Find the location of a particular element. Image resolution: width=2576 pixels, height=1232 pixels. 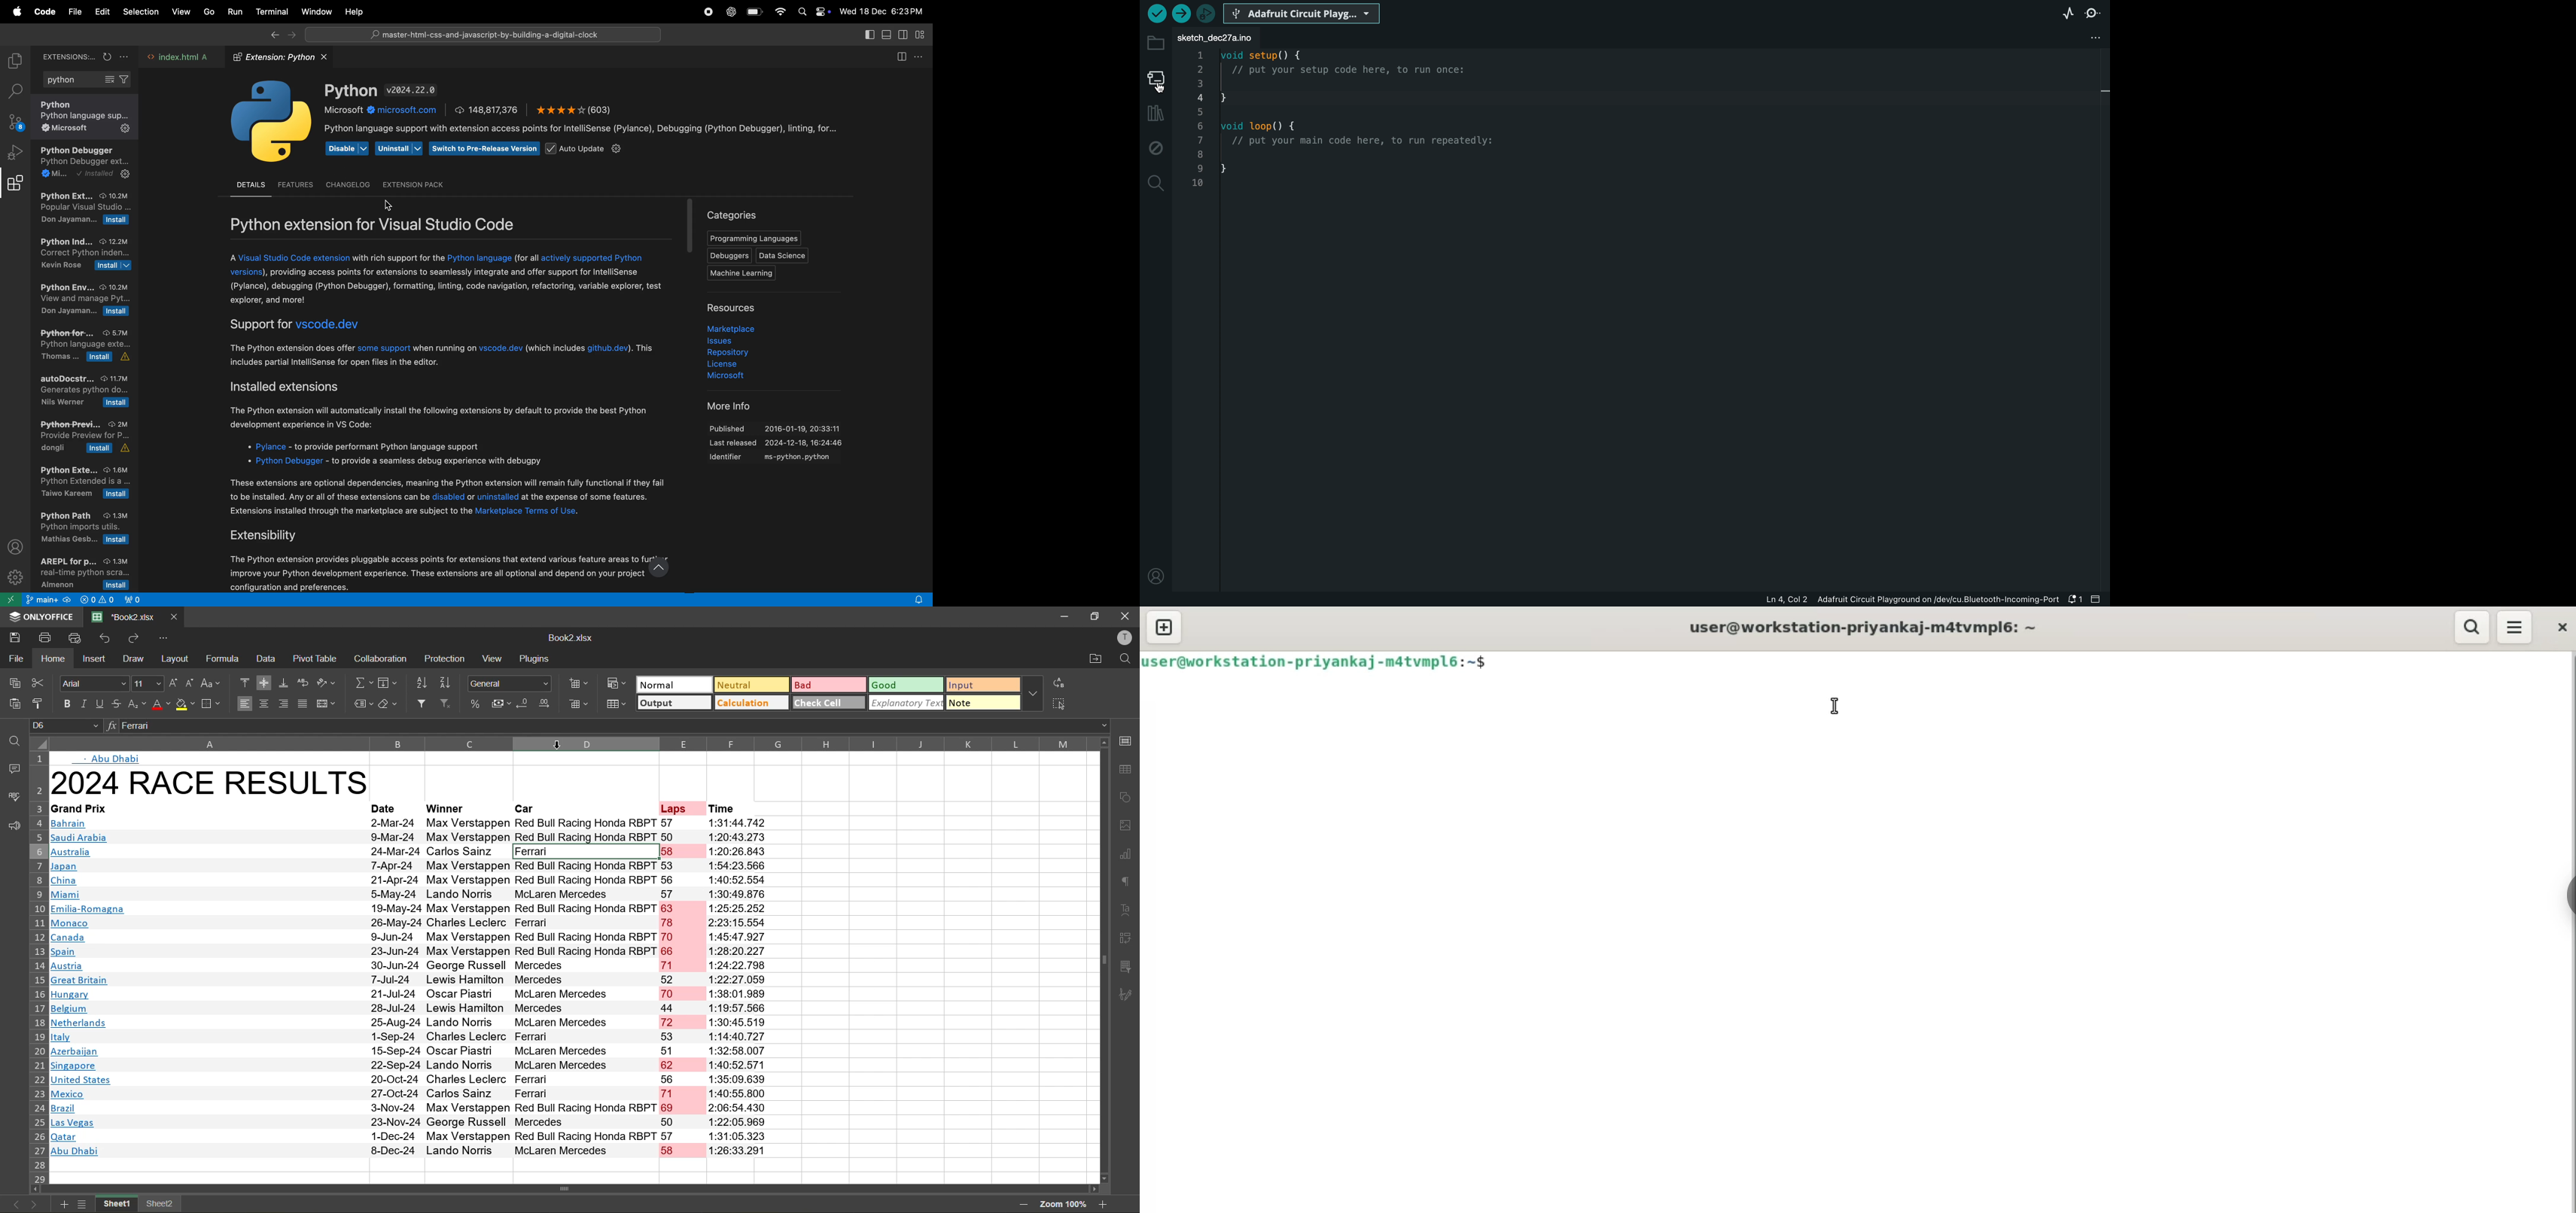

percent is located at coordinates (475, 704).